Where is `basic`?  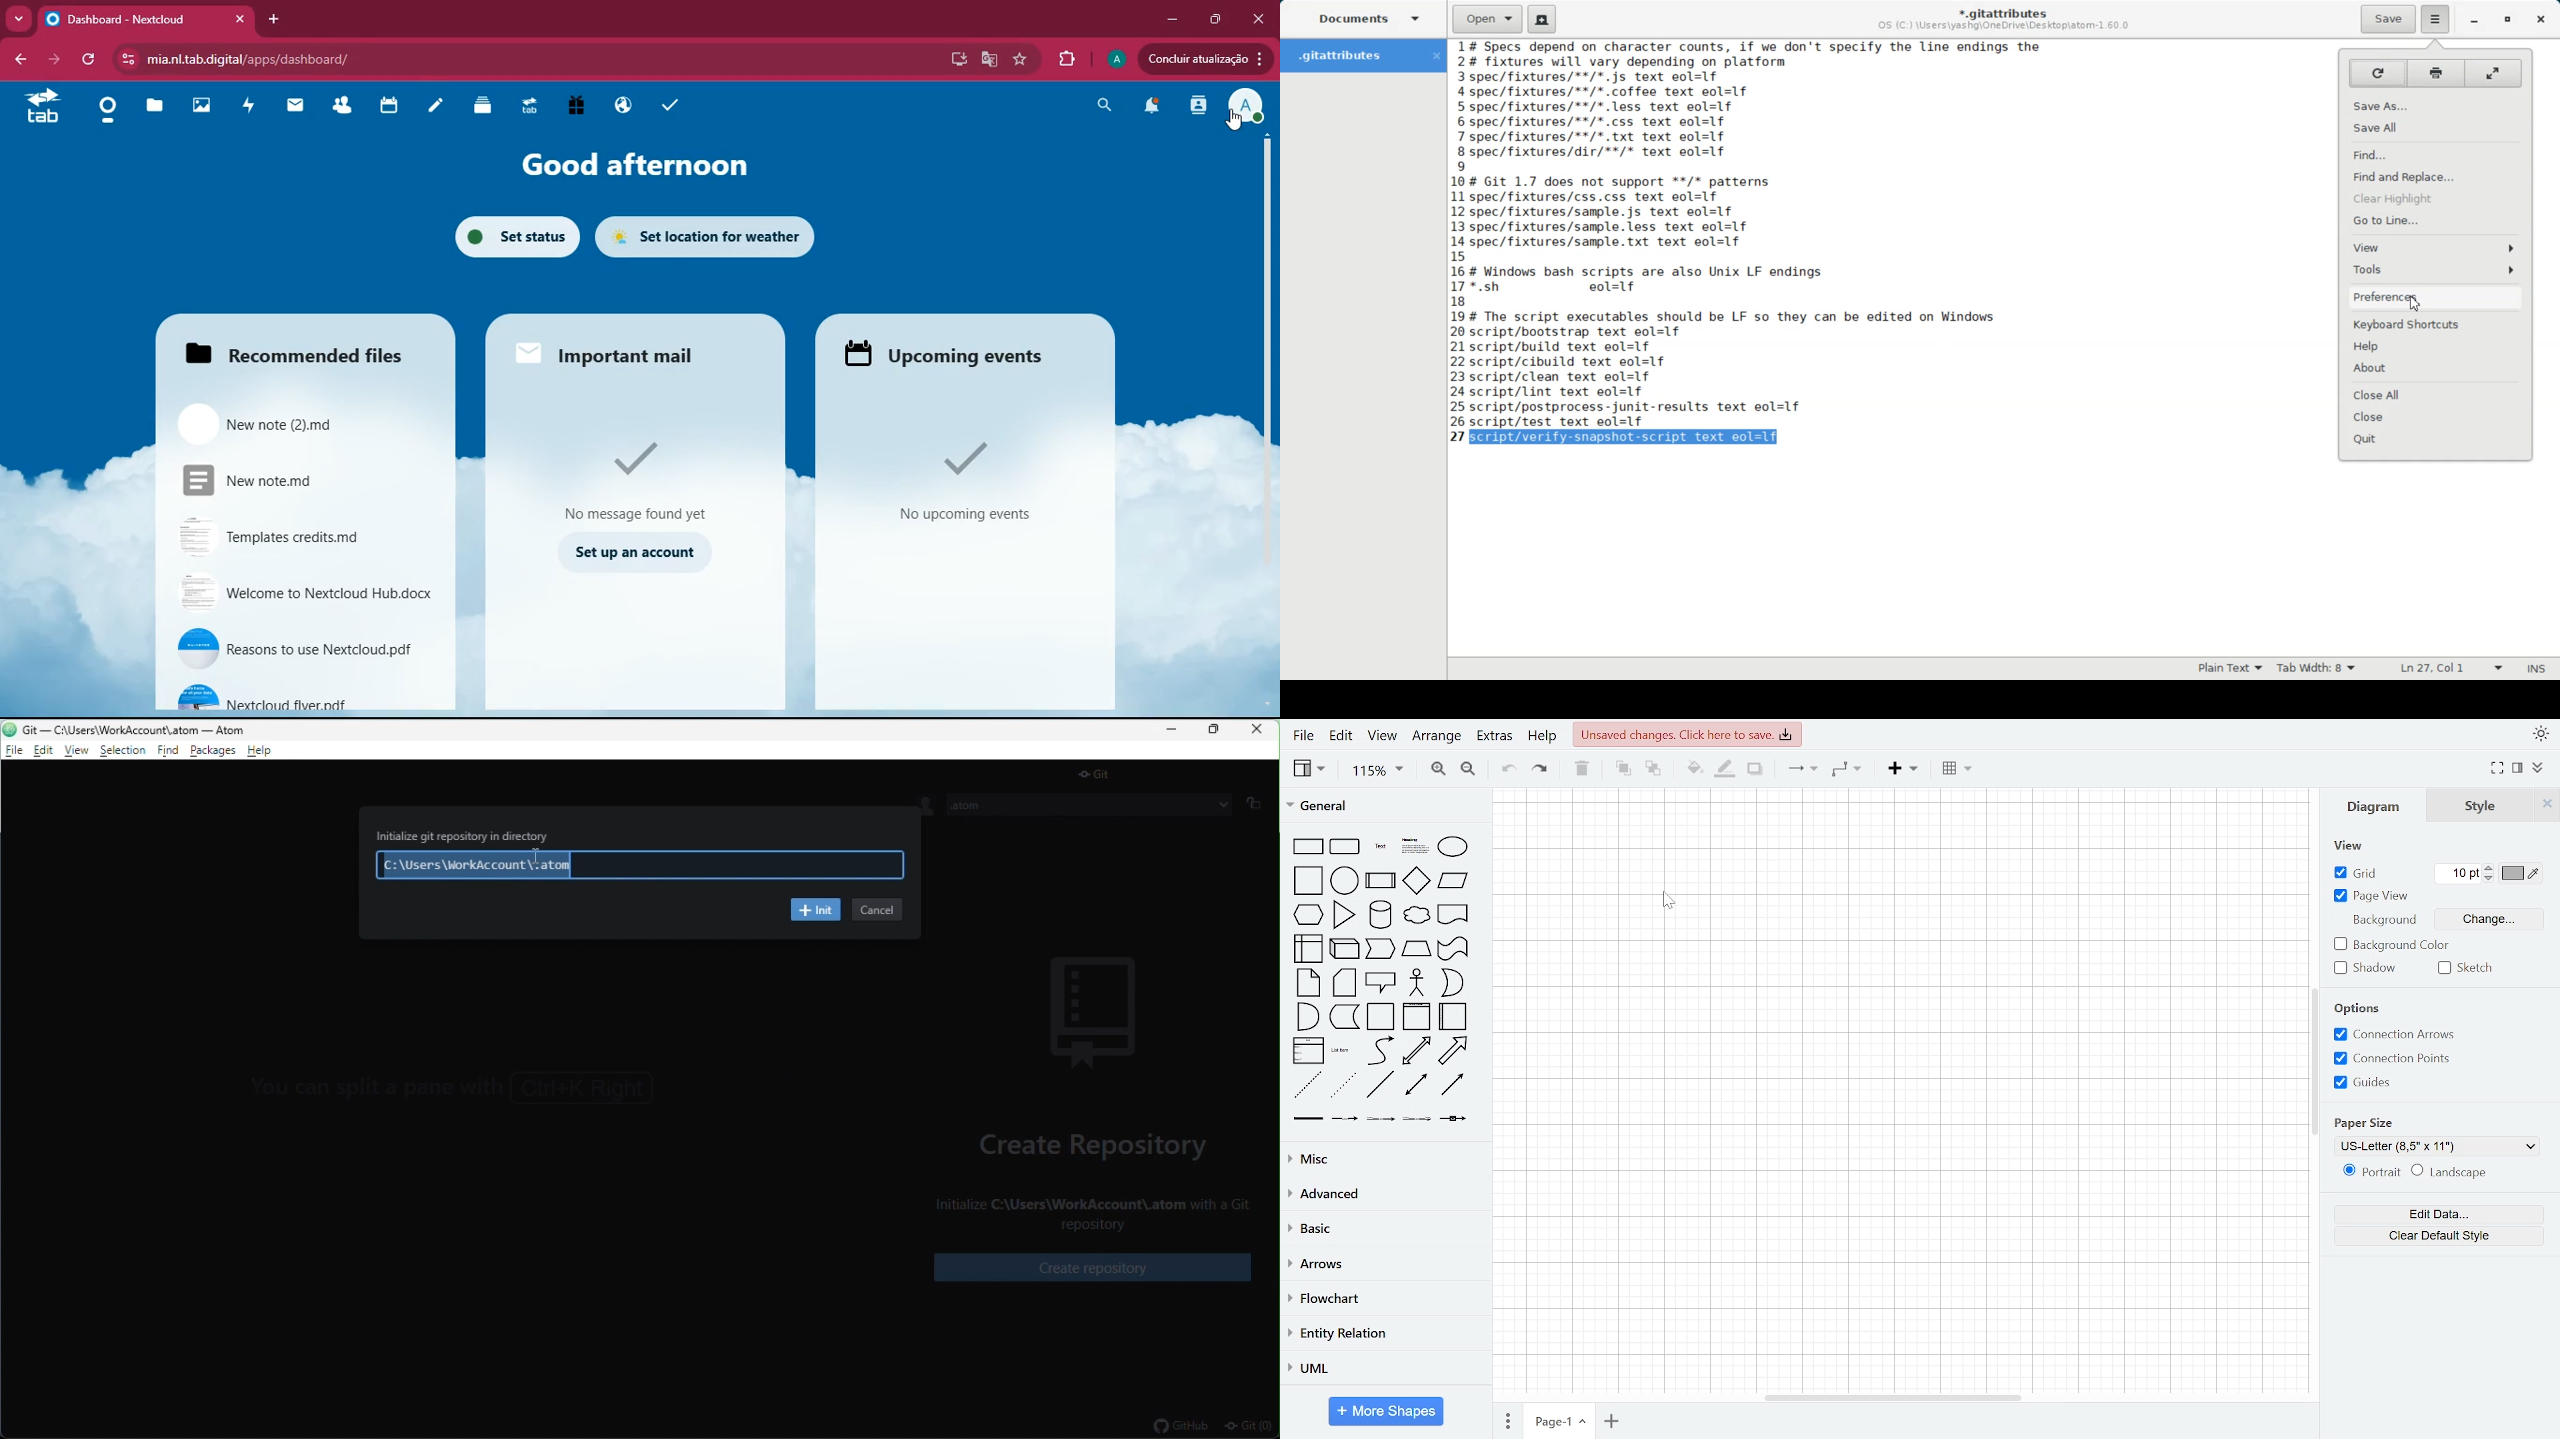 basic is located at coordinates (1382, 1228).